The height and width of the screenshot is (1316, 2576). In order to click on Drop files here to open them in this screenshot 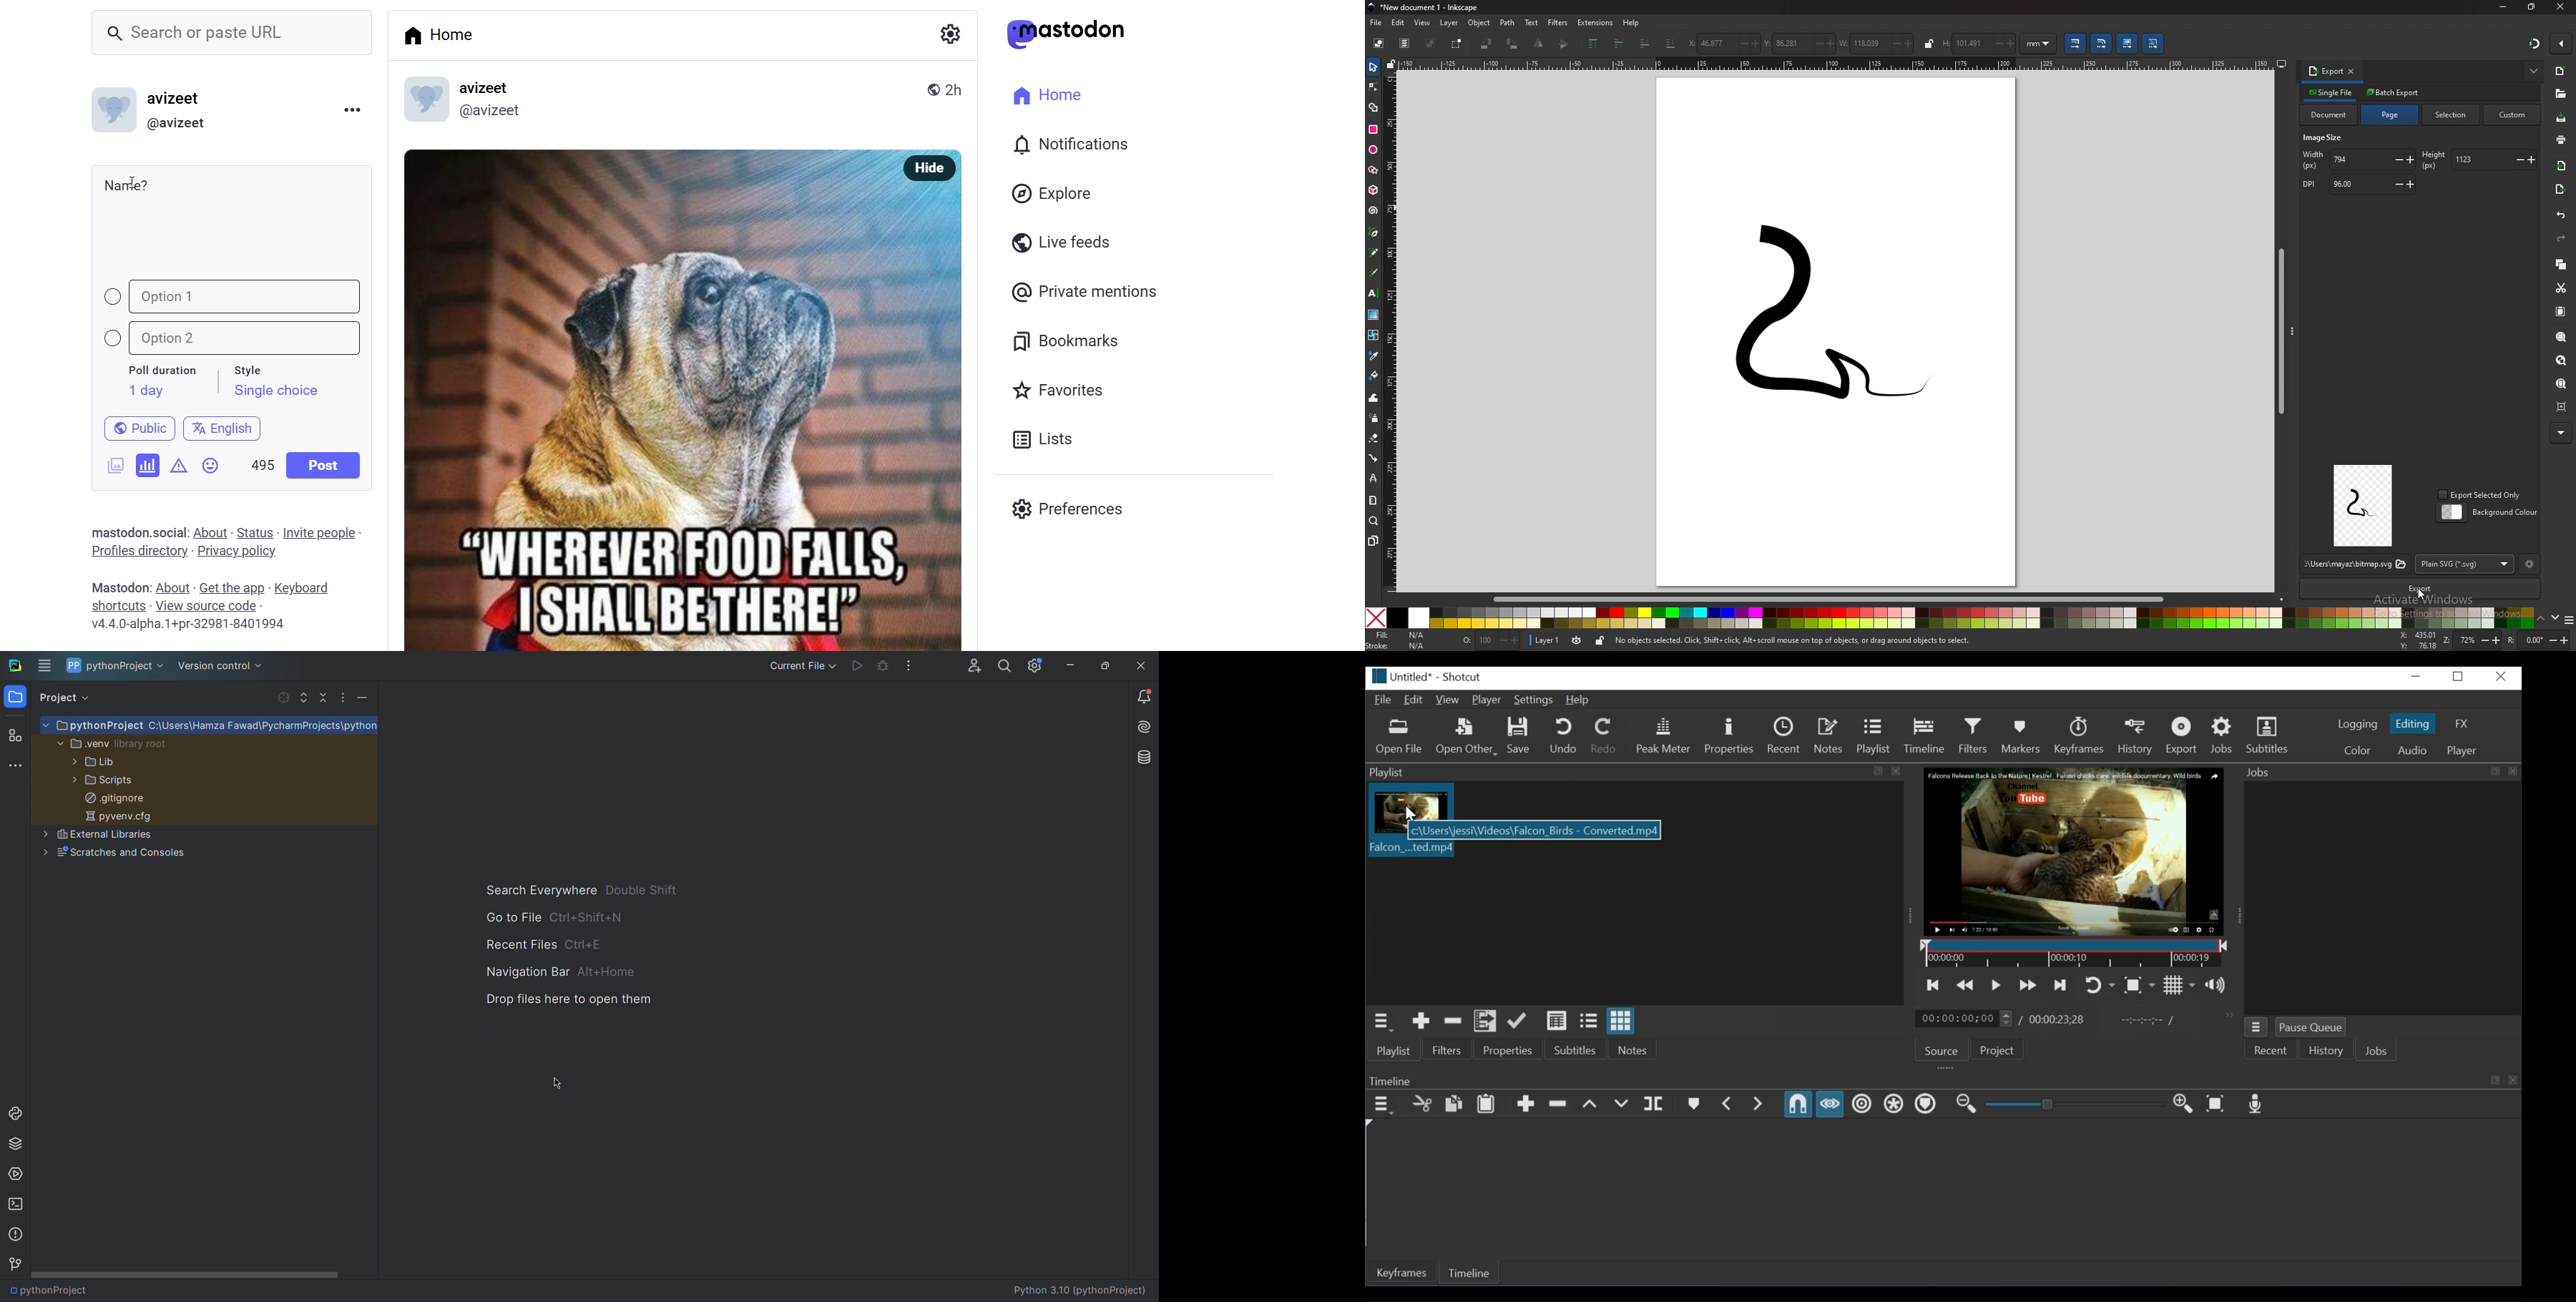, I will do `click(569, 1002)`.